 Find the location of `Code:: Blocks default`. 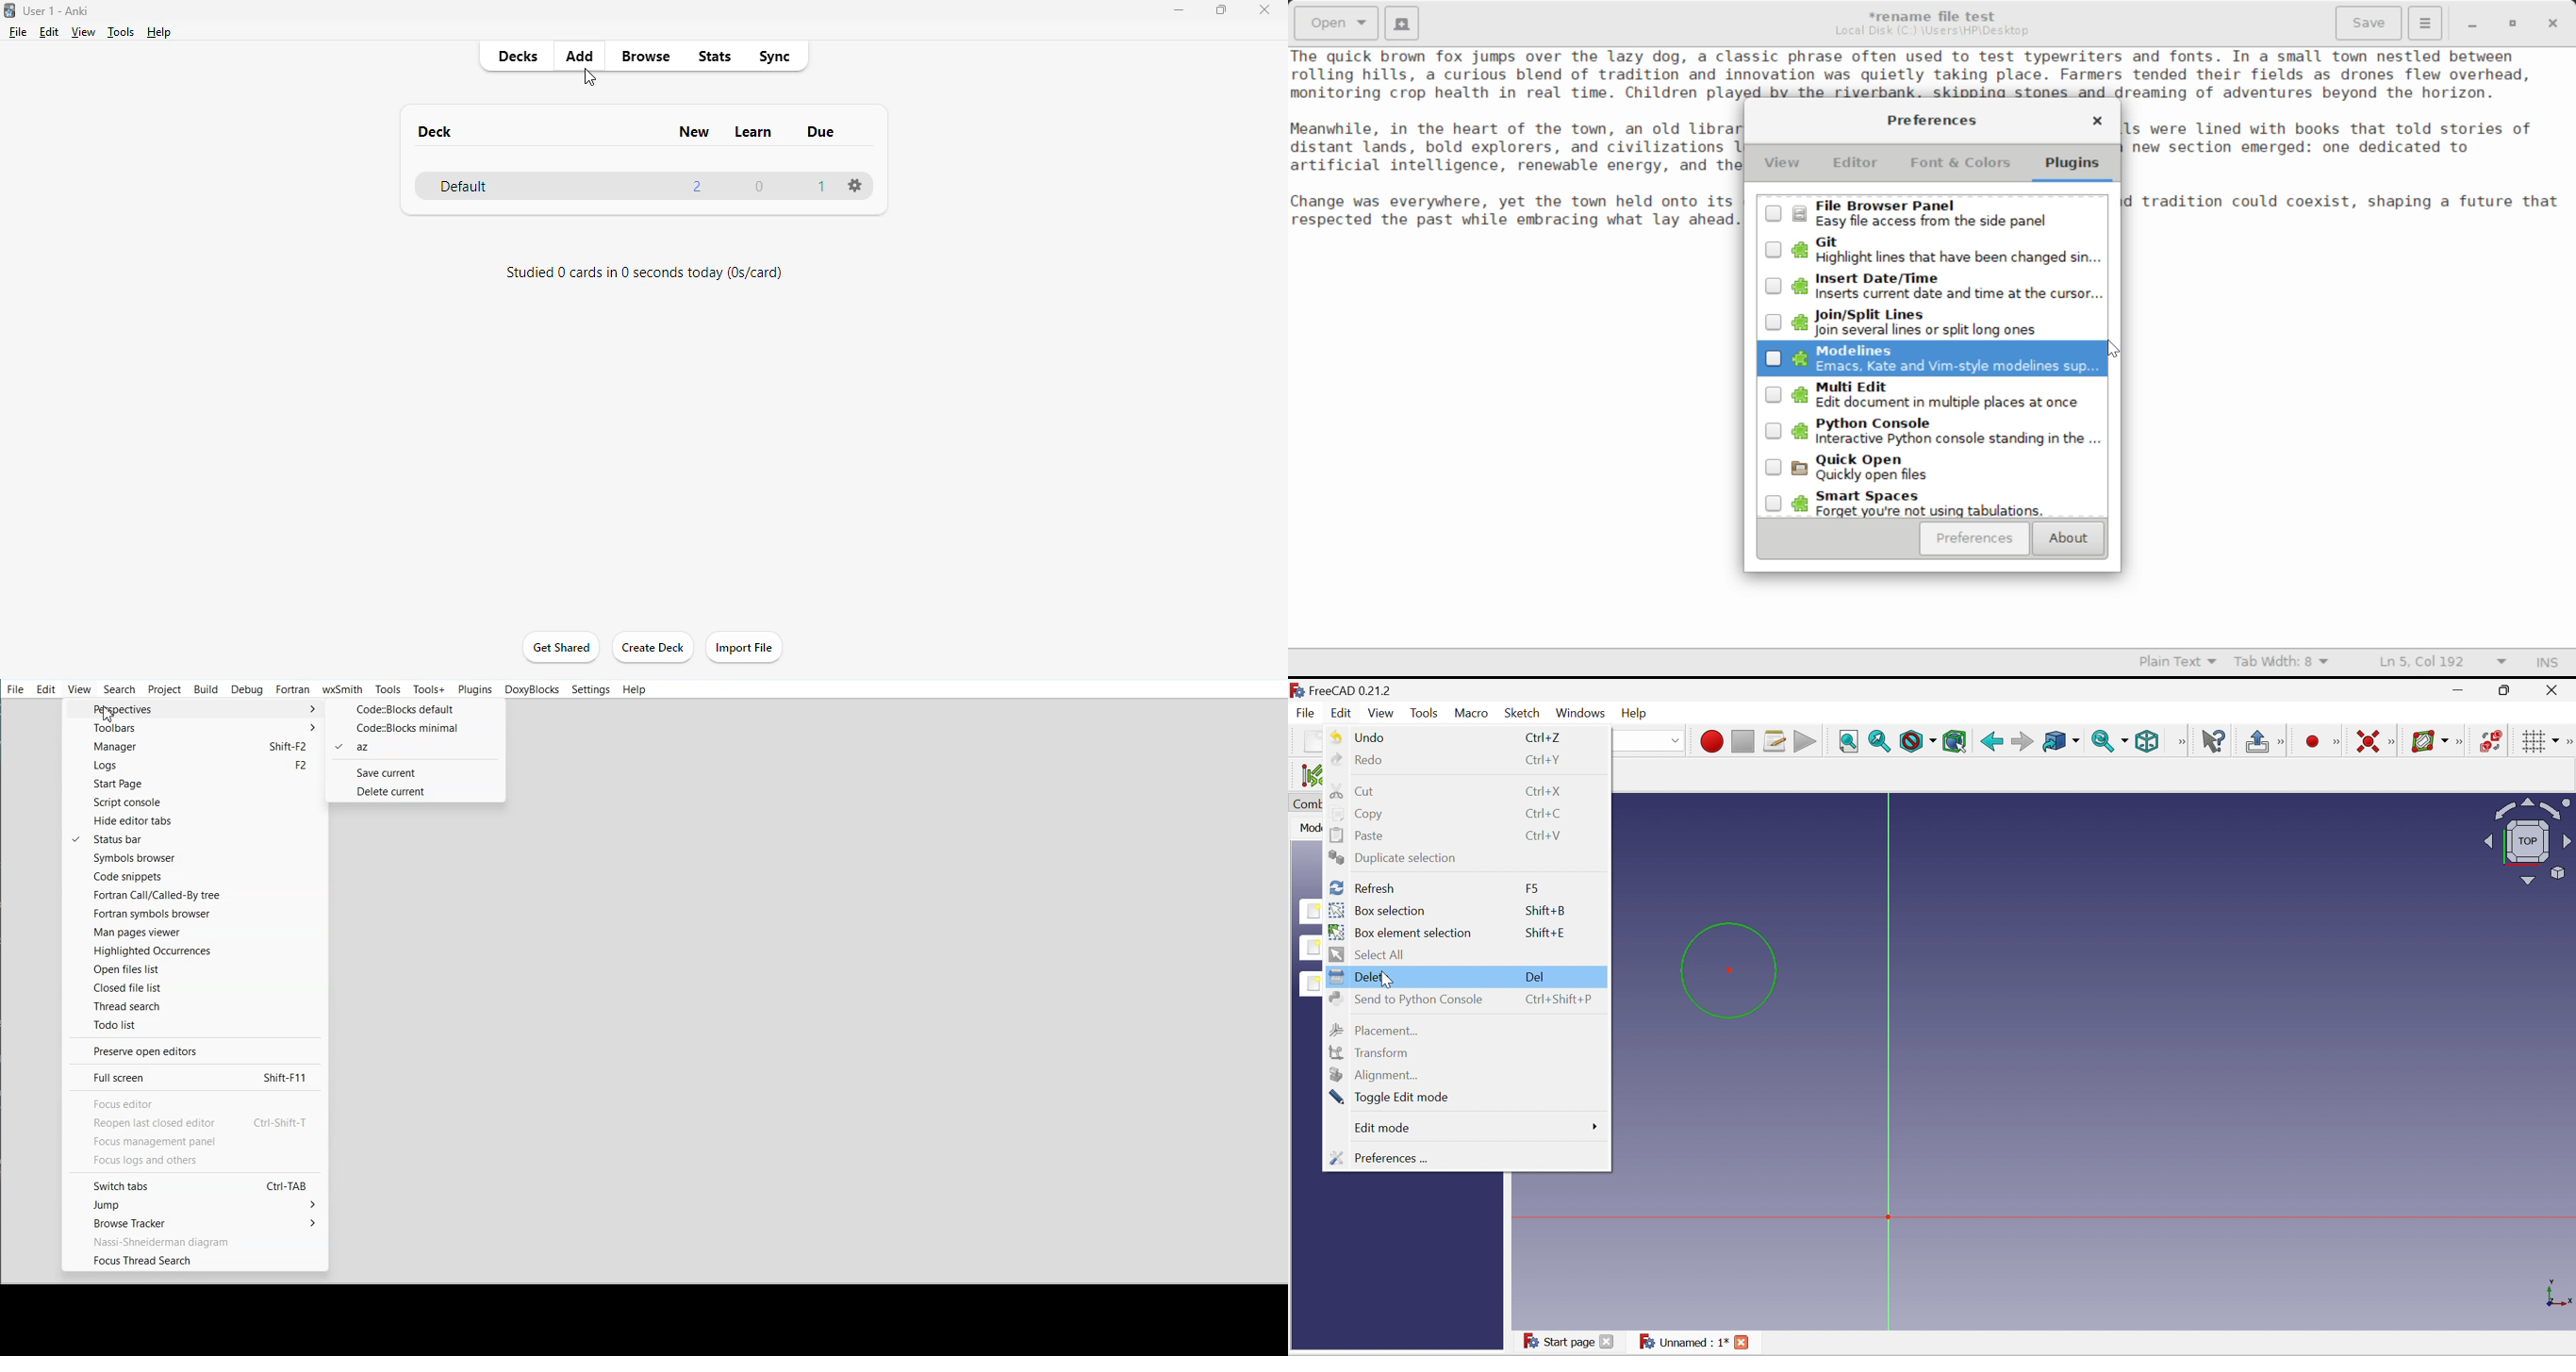

Code:: Blocks default is located at coordinates (412, 710).